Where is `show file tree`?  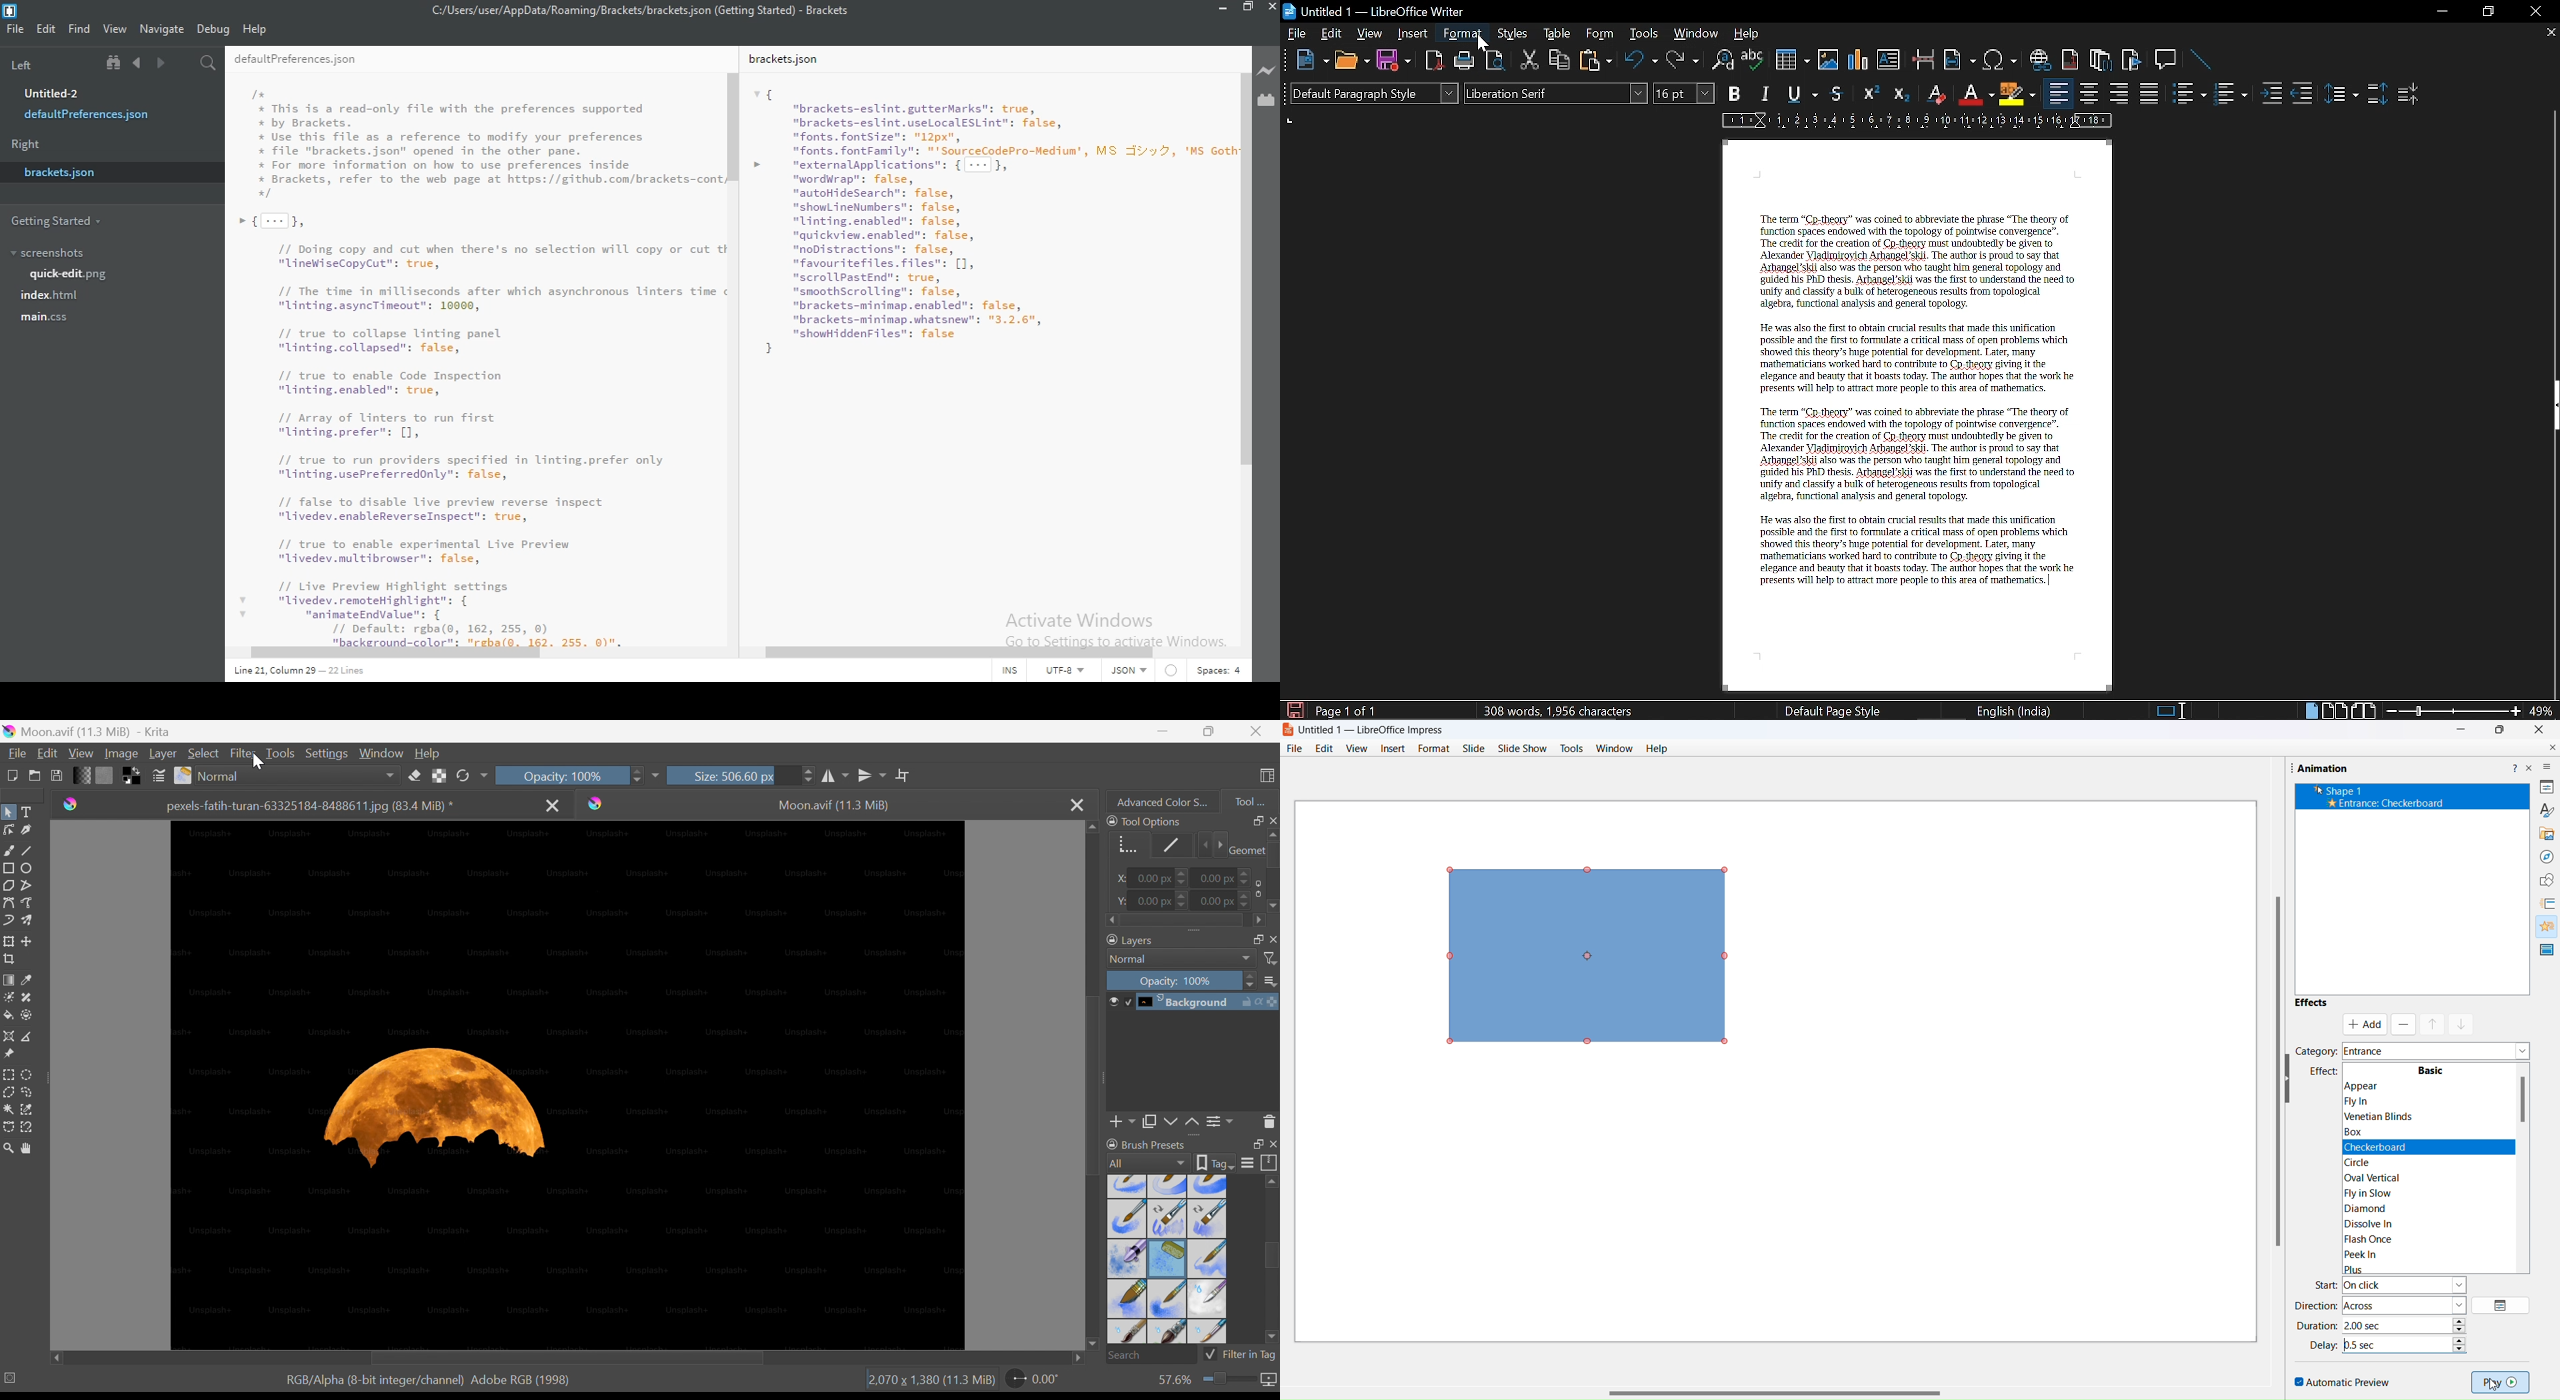 show file tree is located at coordinates (113, 62).